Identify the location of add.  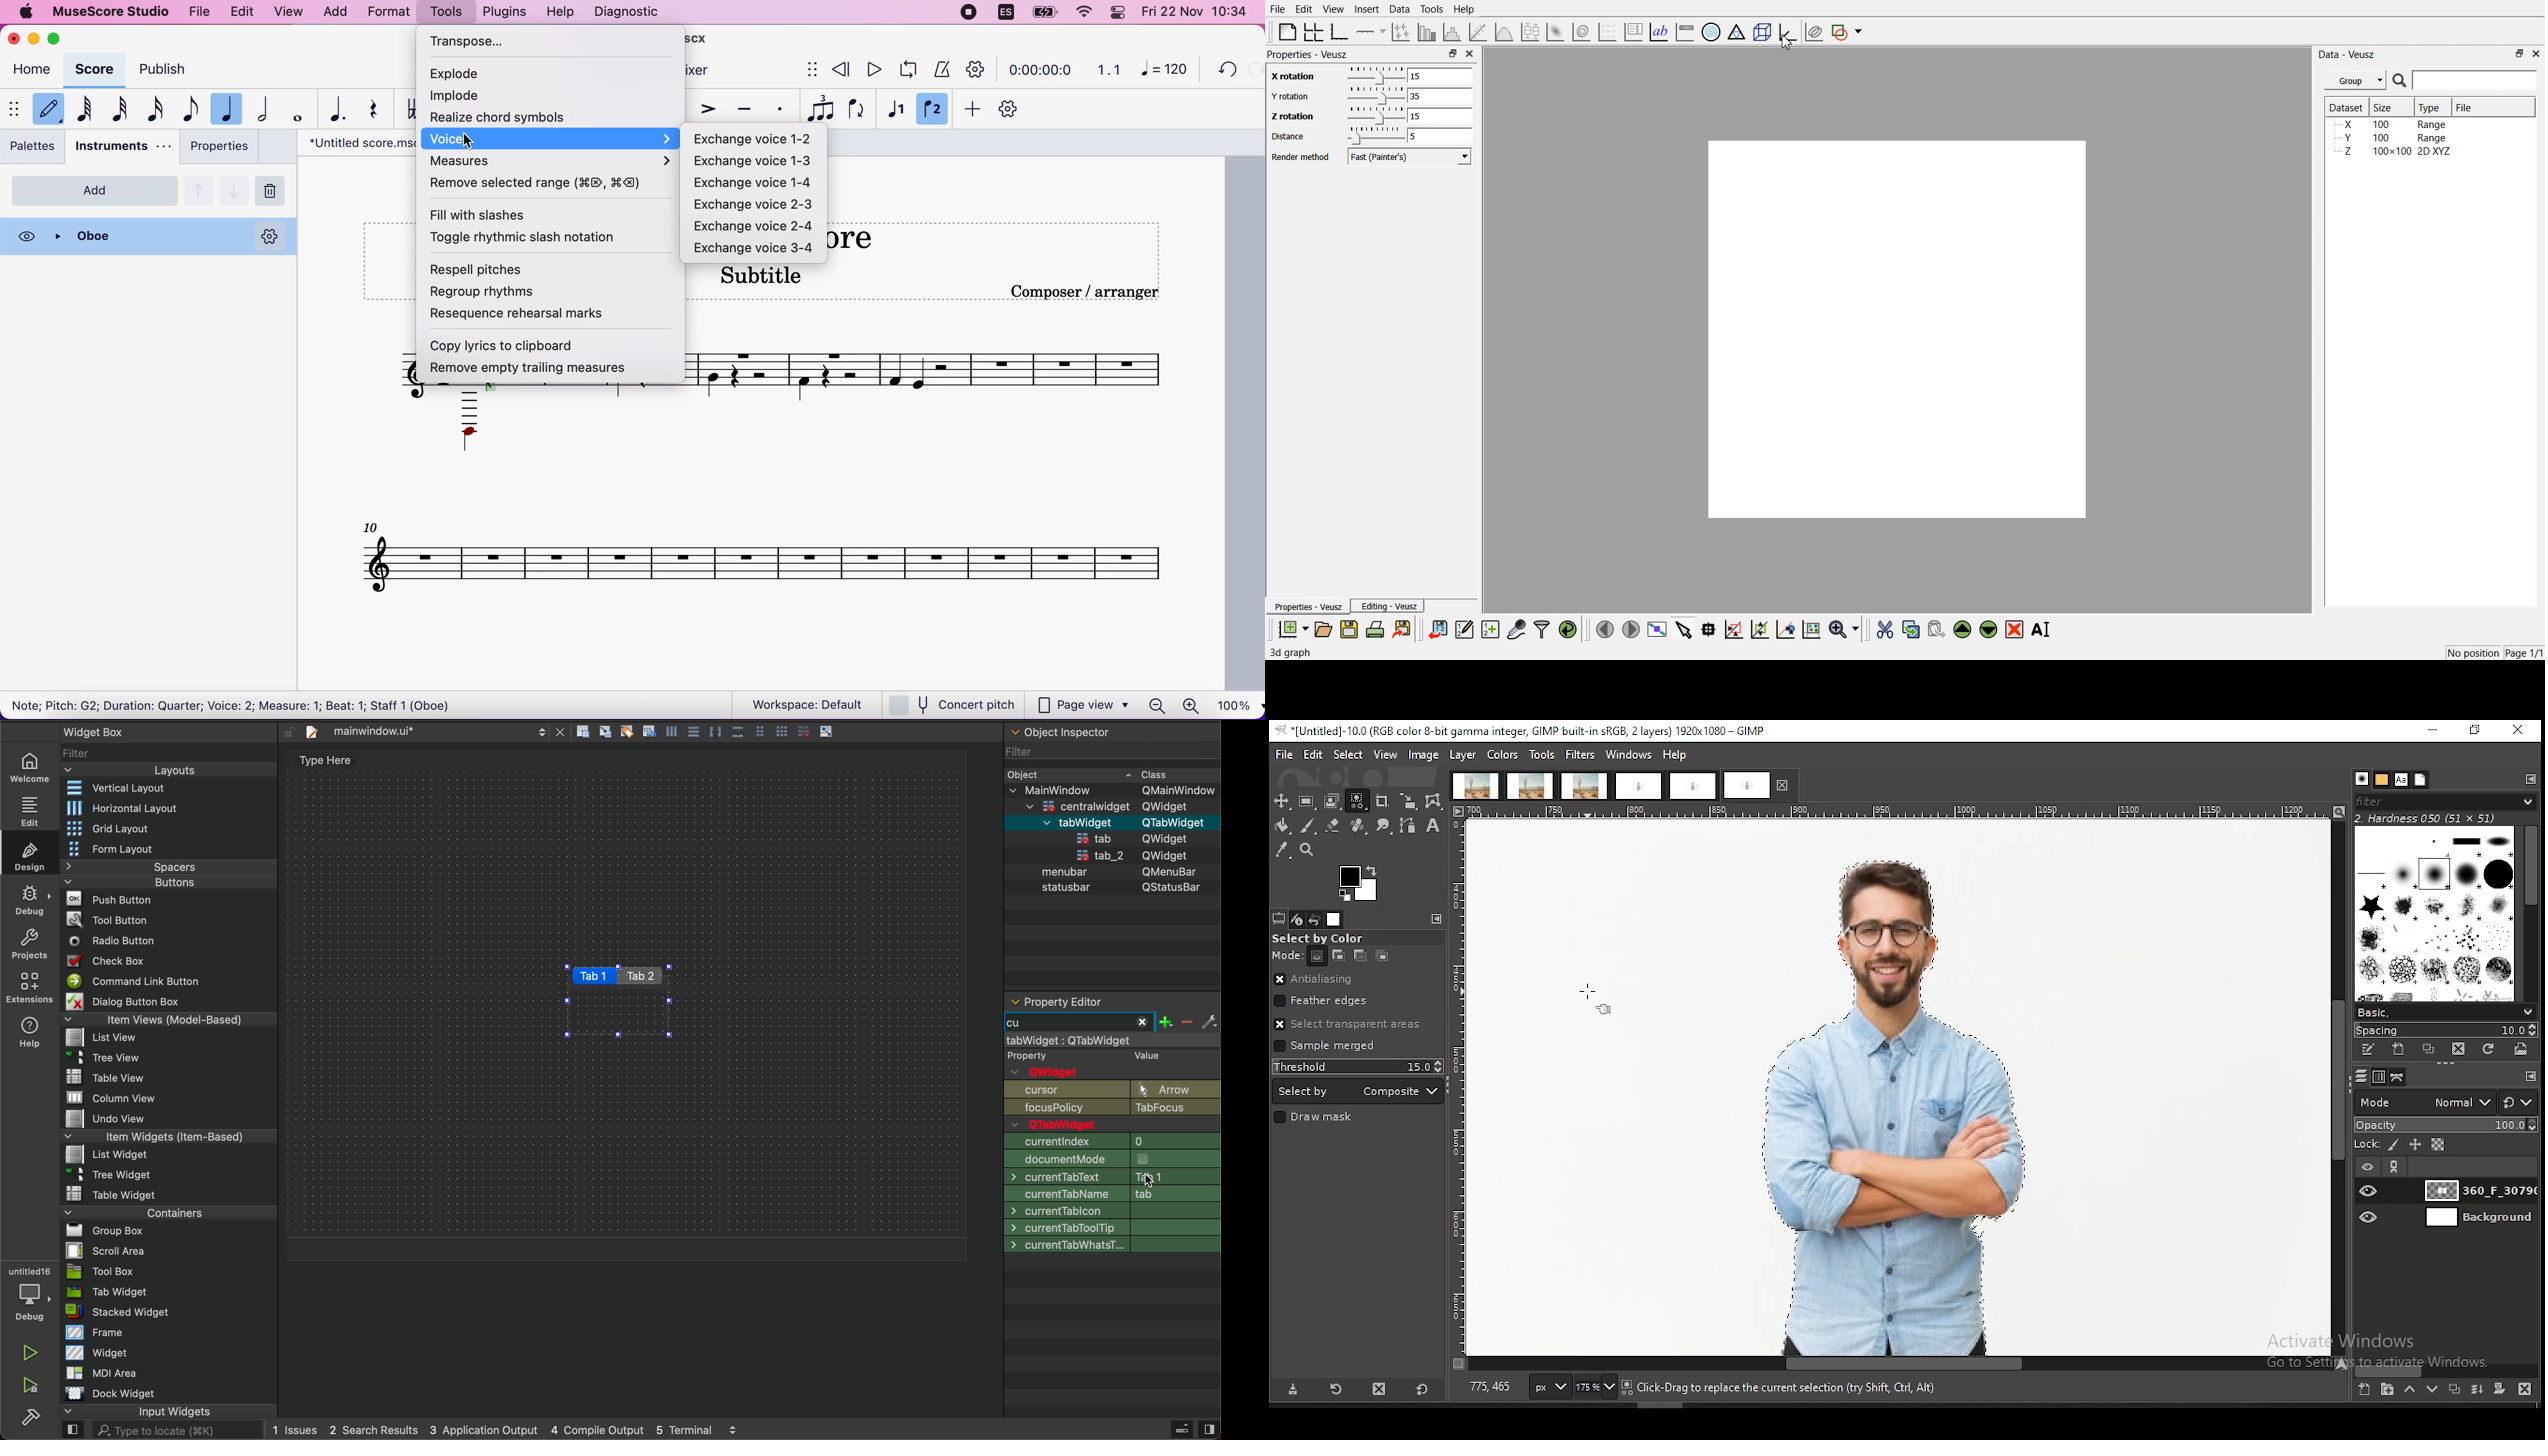
(94, 191).